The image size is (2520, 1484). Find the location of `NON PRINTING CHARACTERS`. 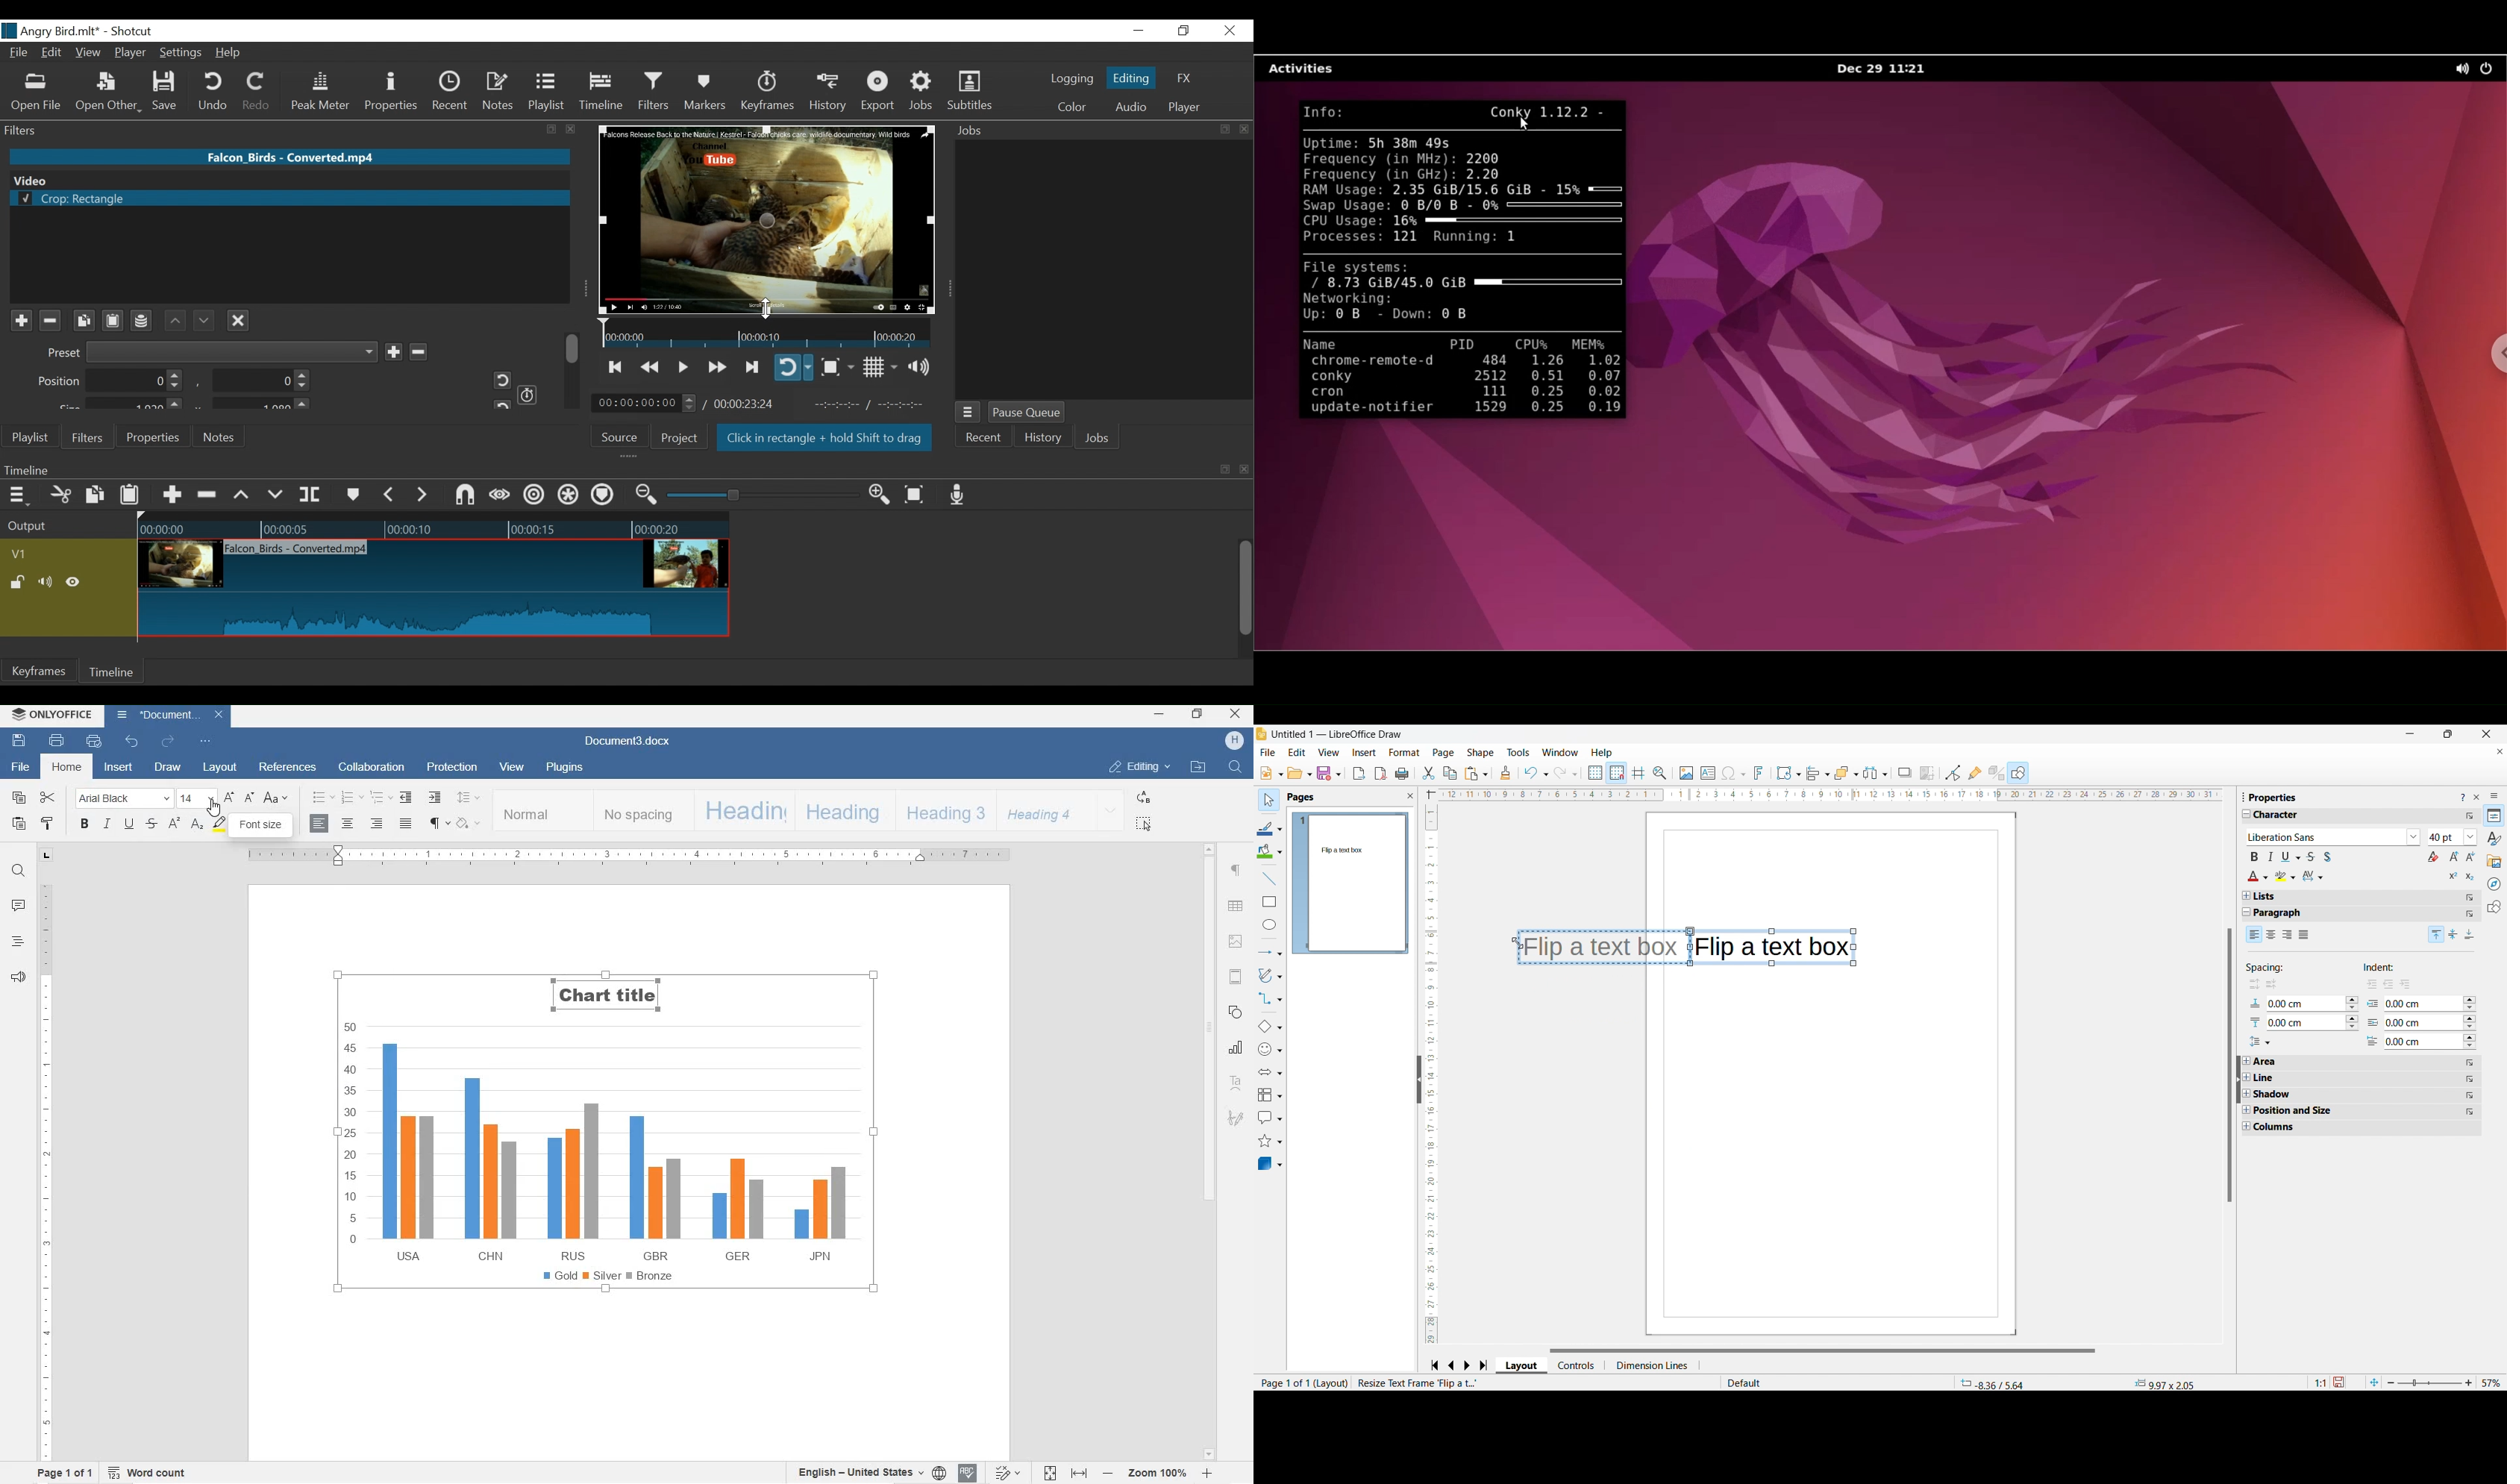

NON PRINTING CHARACTERS is located at coordinates (439, 824).